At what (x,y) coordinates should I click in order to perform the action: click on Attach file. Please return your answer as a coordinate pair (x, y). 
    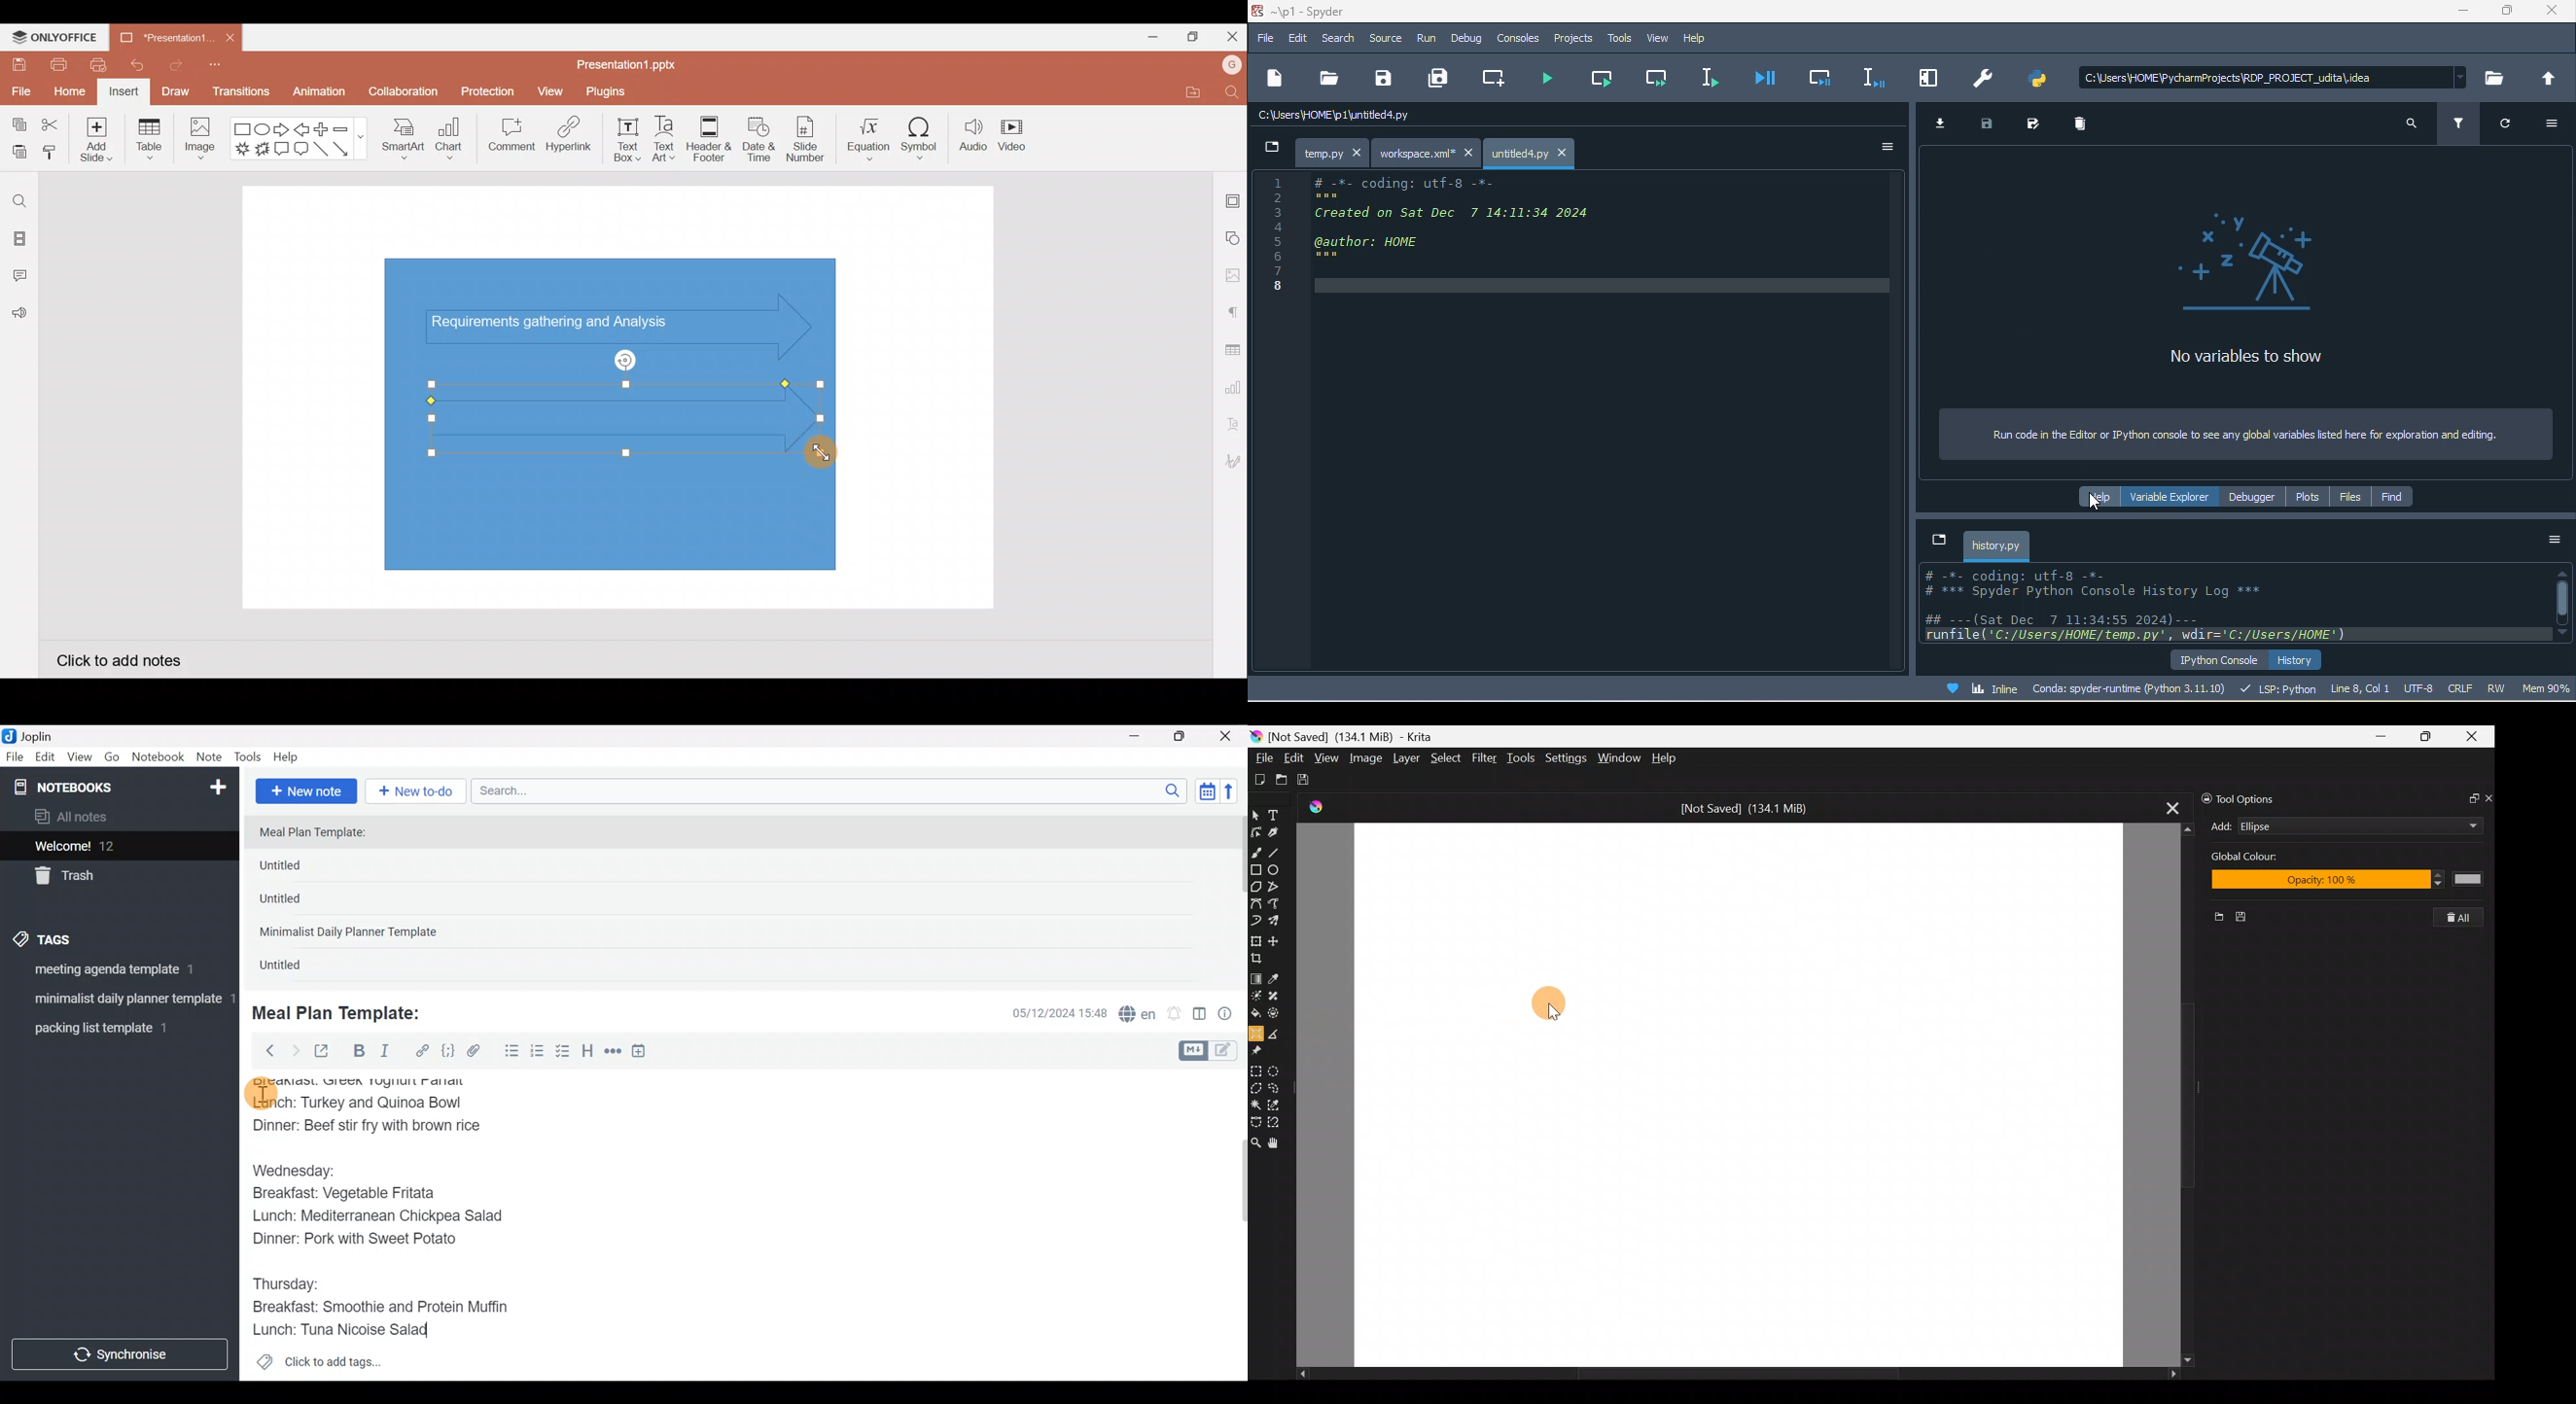
    Looking at the image, I should click on (478, 1052).